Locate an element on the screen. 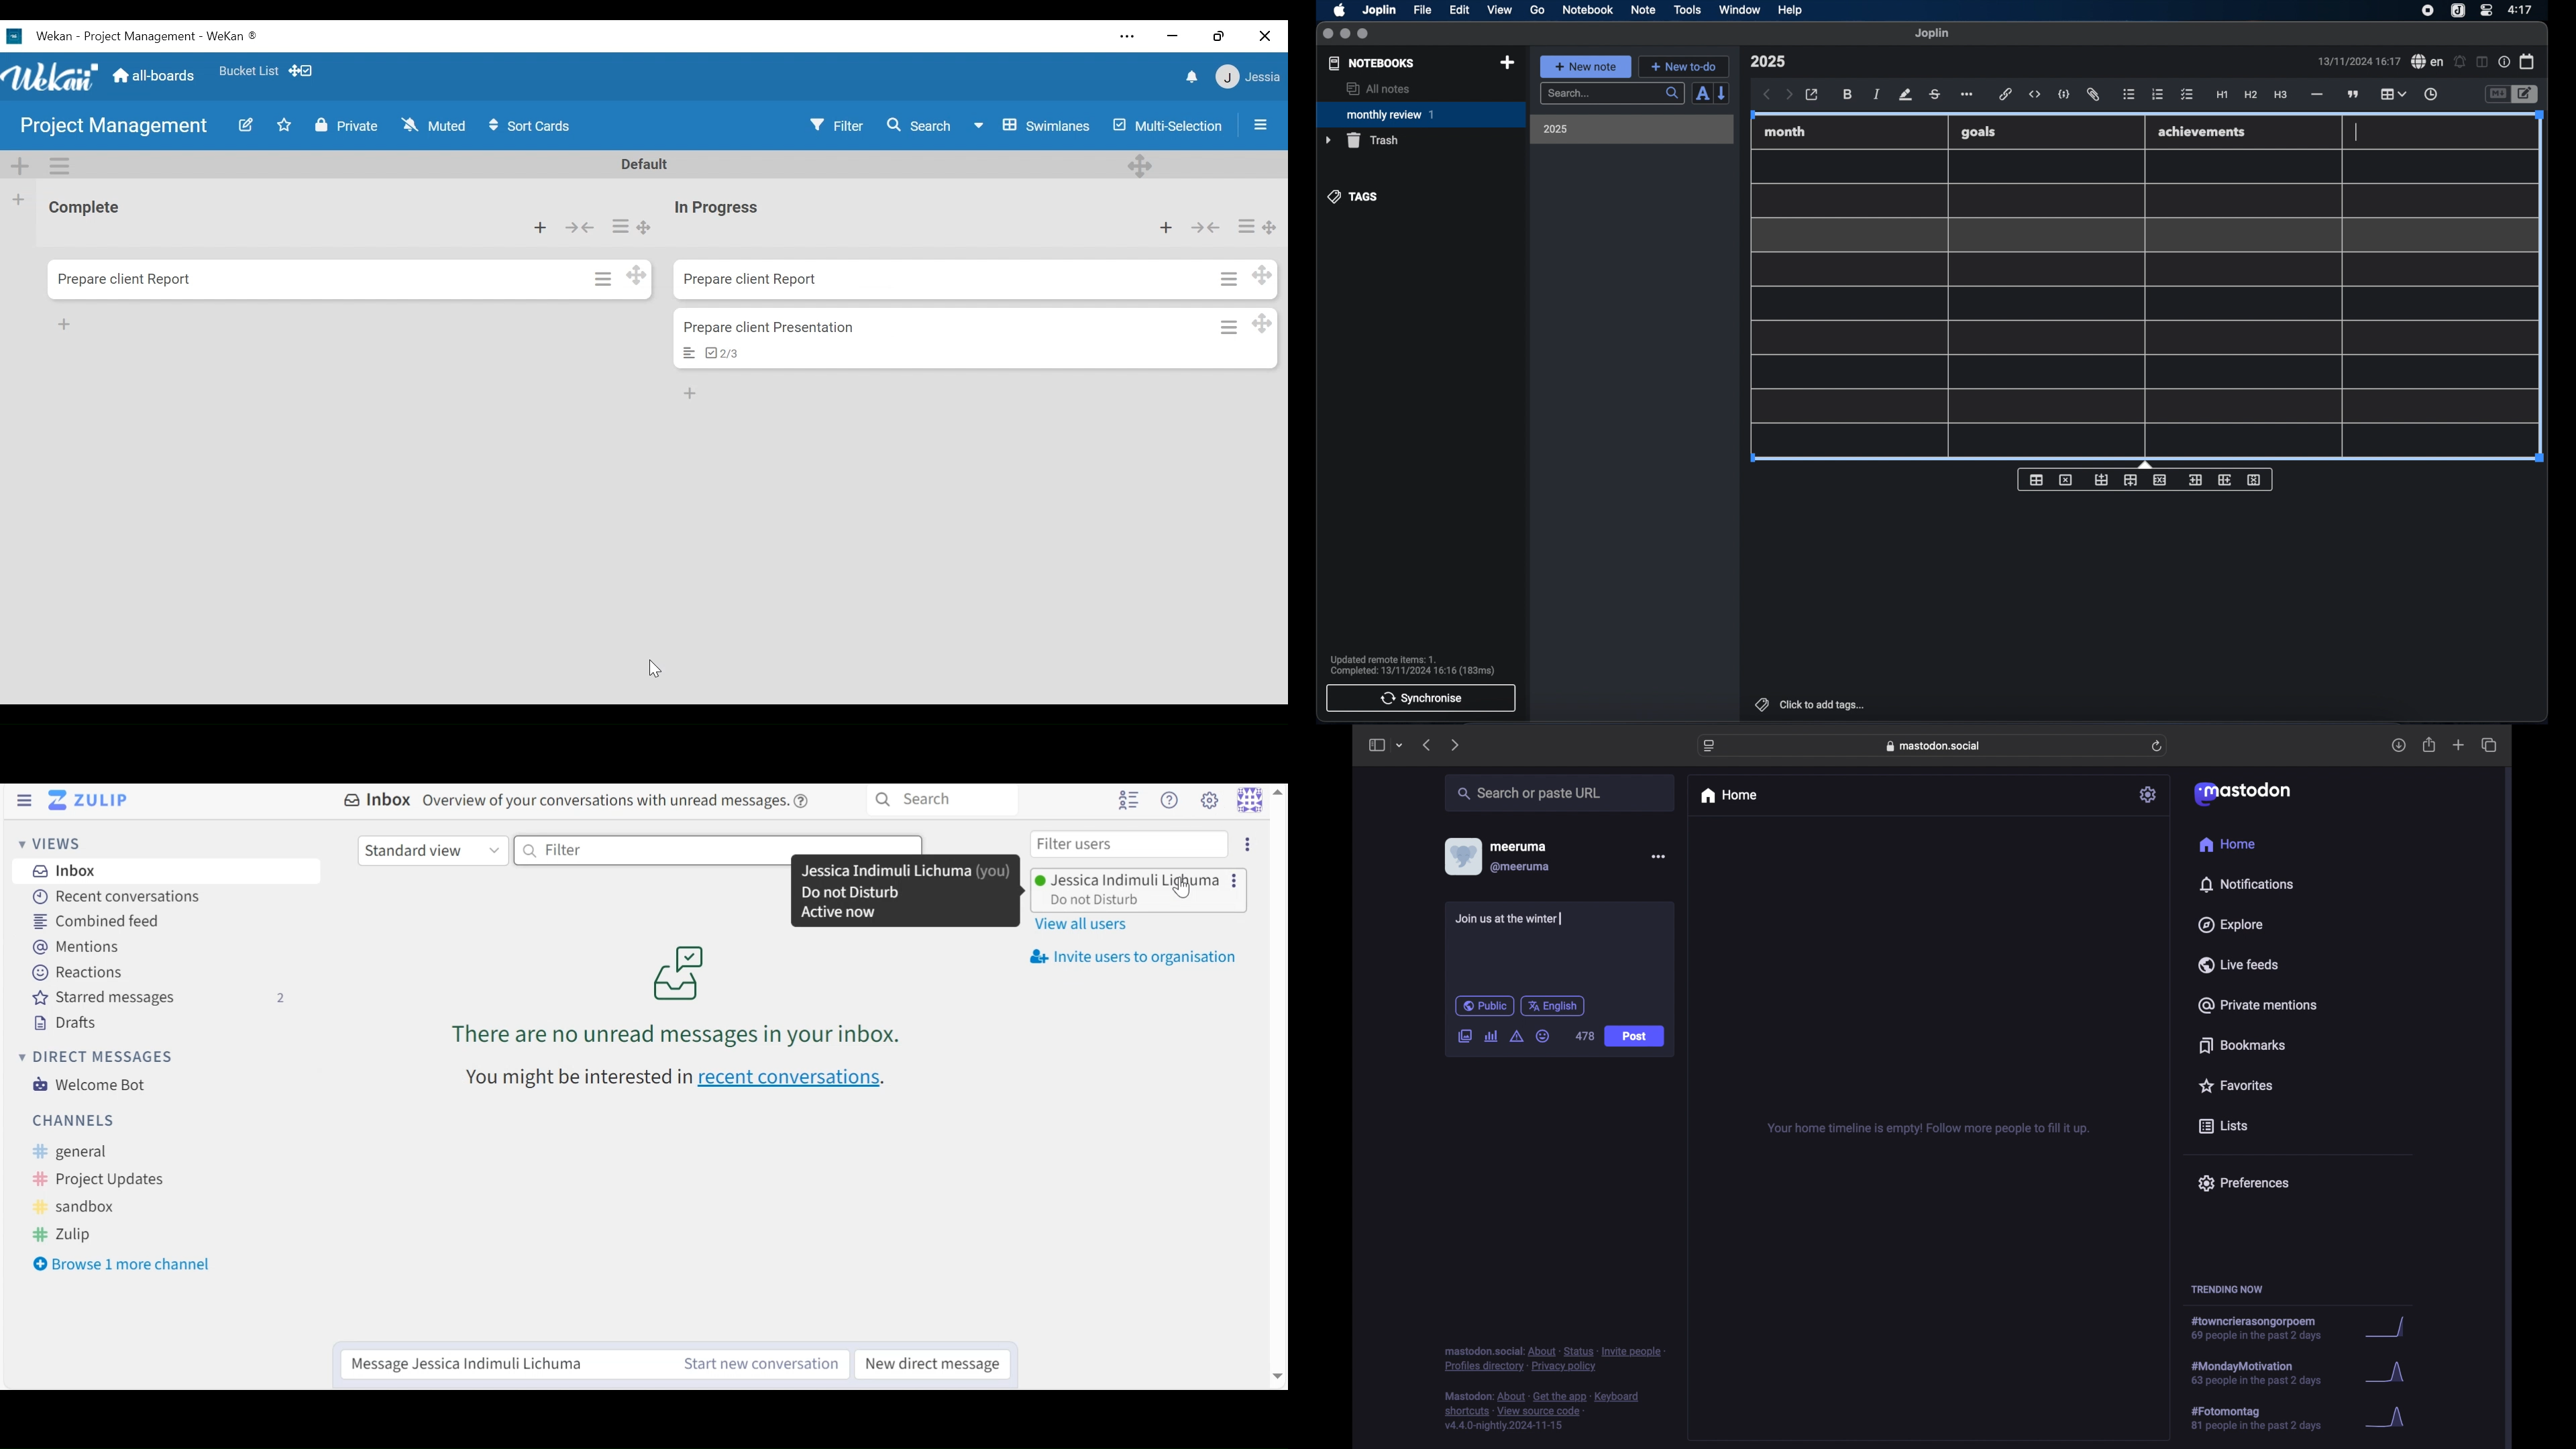 Image resolution: width=2576 pixels, height=1456 pixels. sidebar is located at coordinates (1376, 745).